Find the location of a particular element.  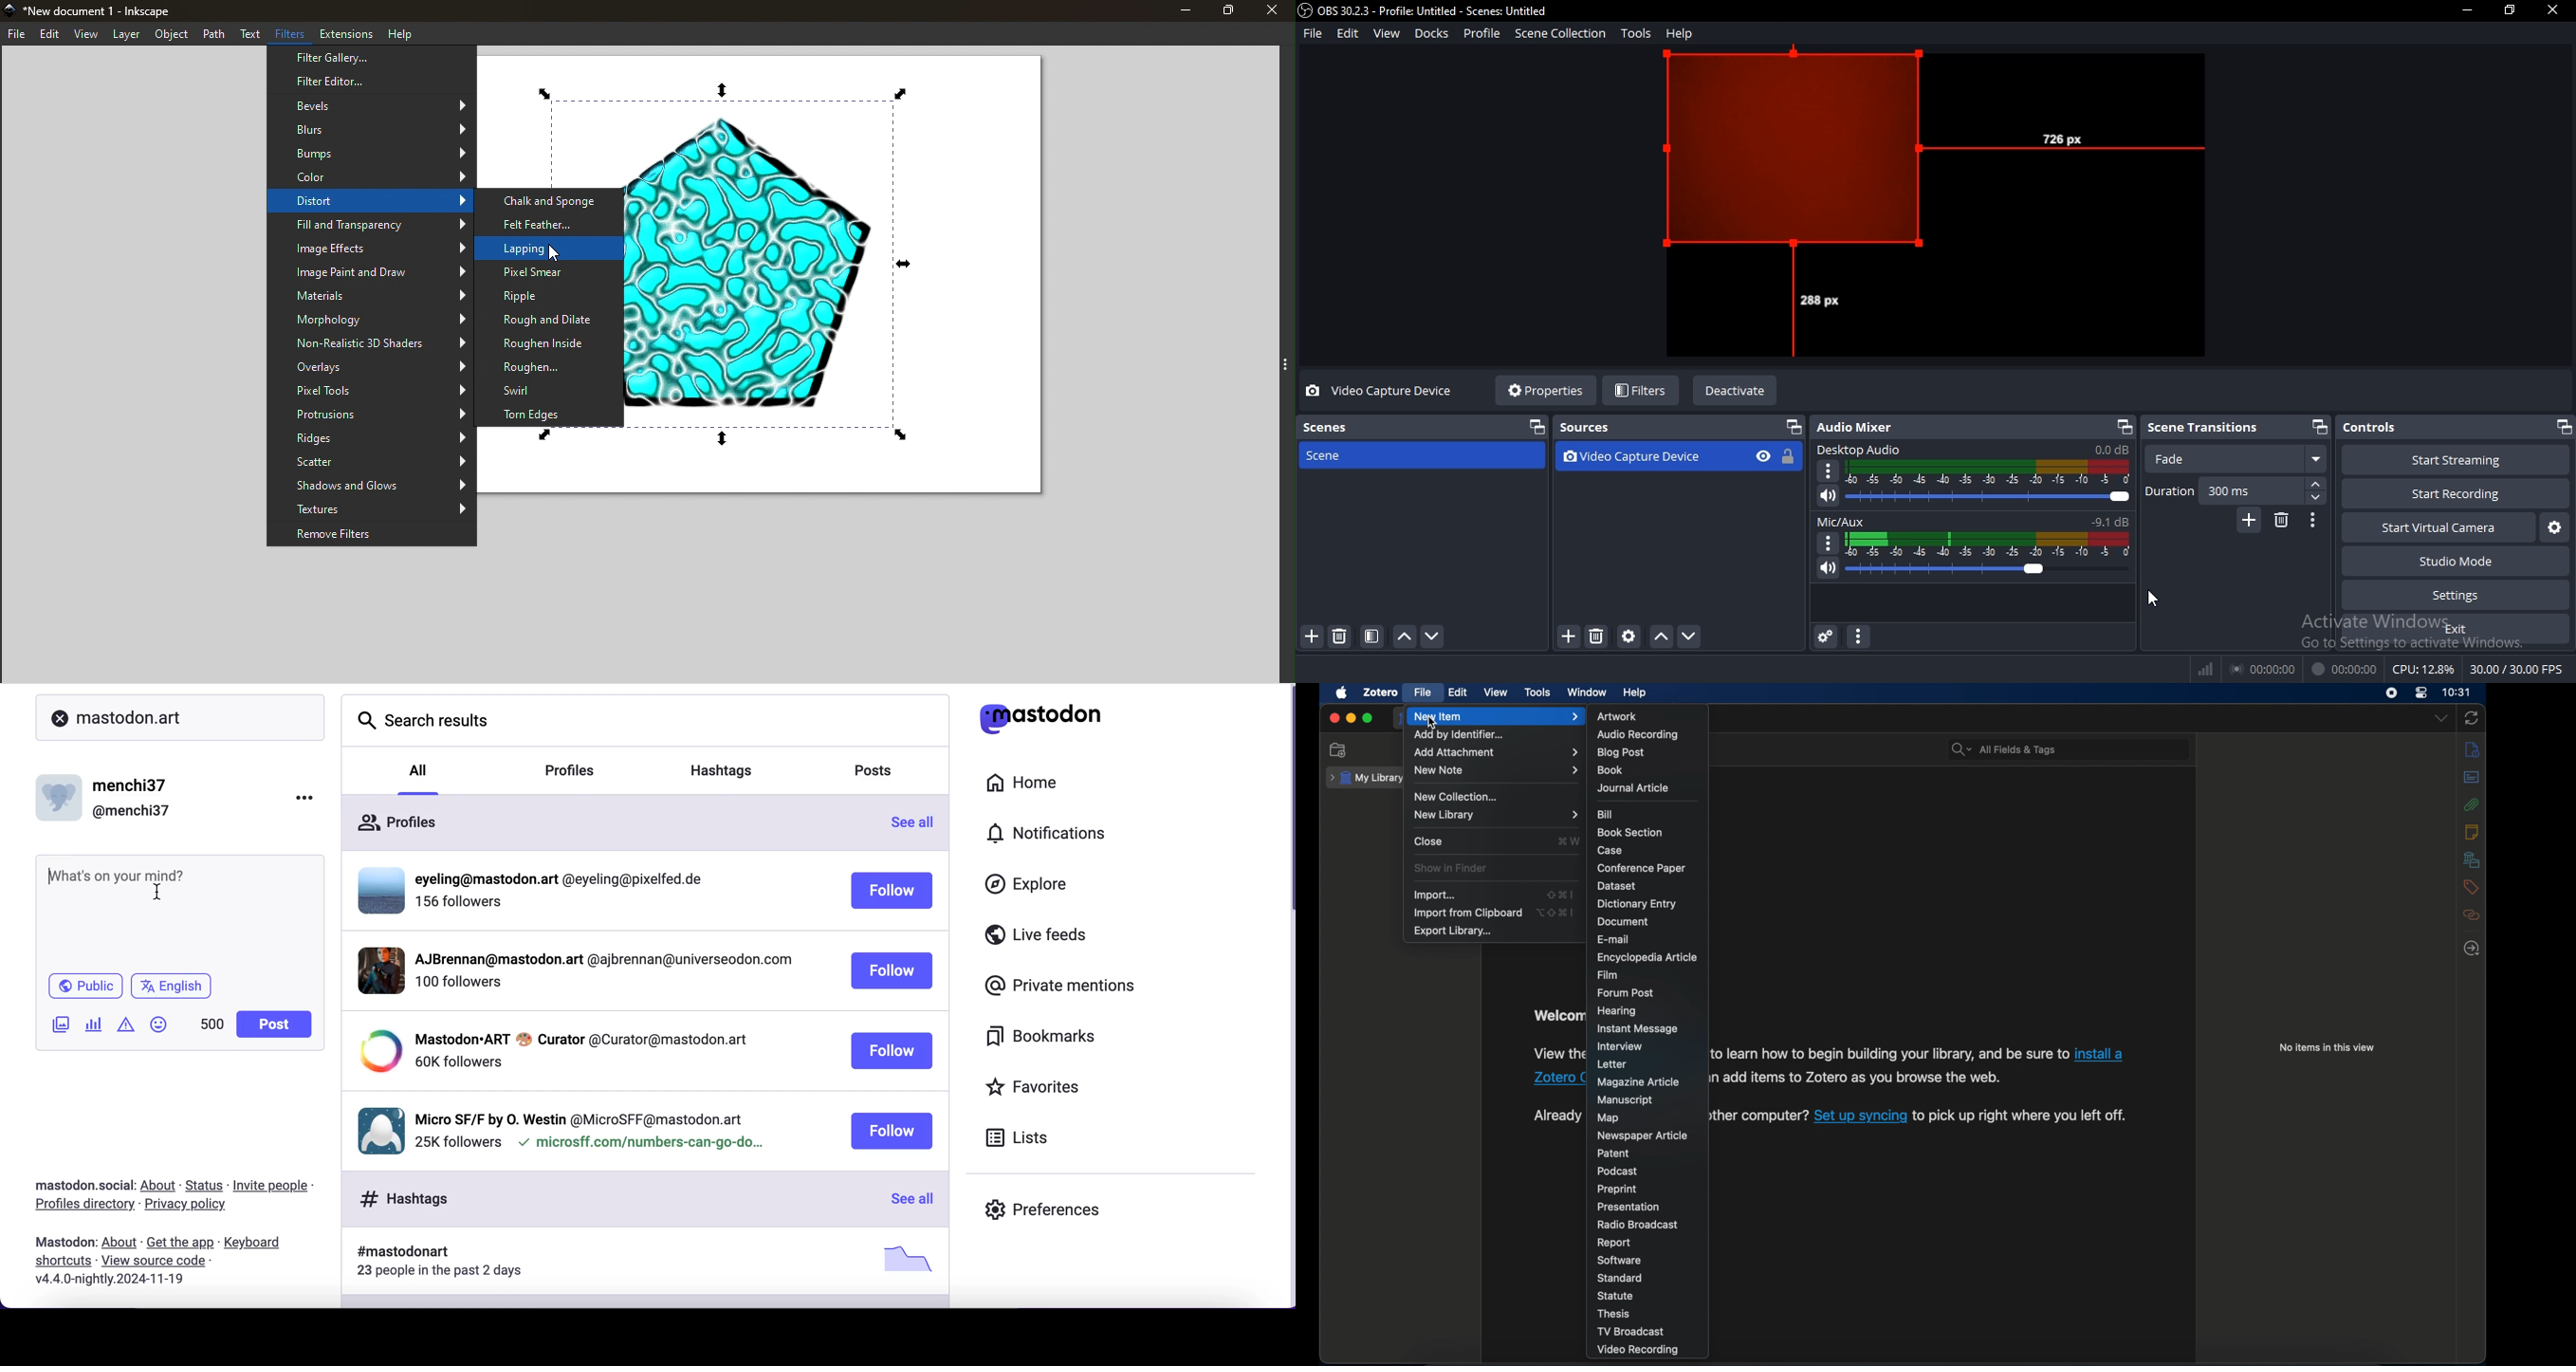

maximize is located at coordinates (1368, 718).